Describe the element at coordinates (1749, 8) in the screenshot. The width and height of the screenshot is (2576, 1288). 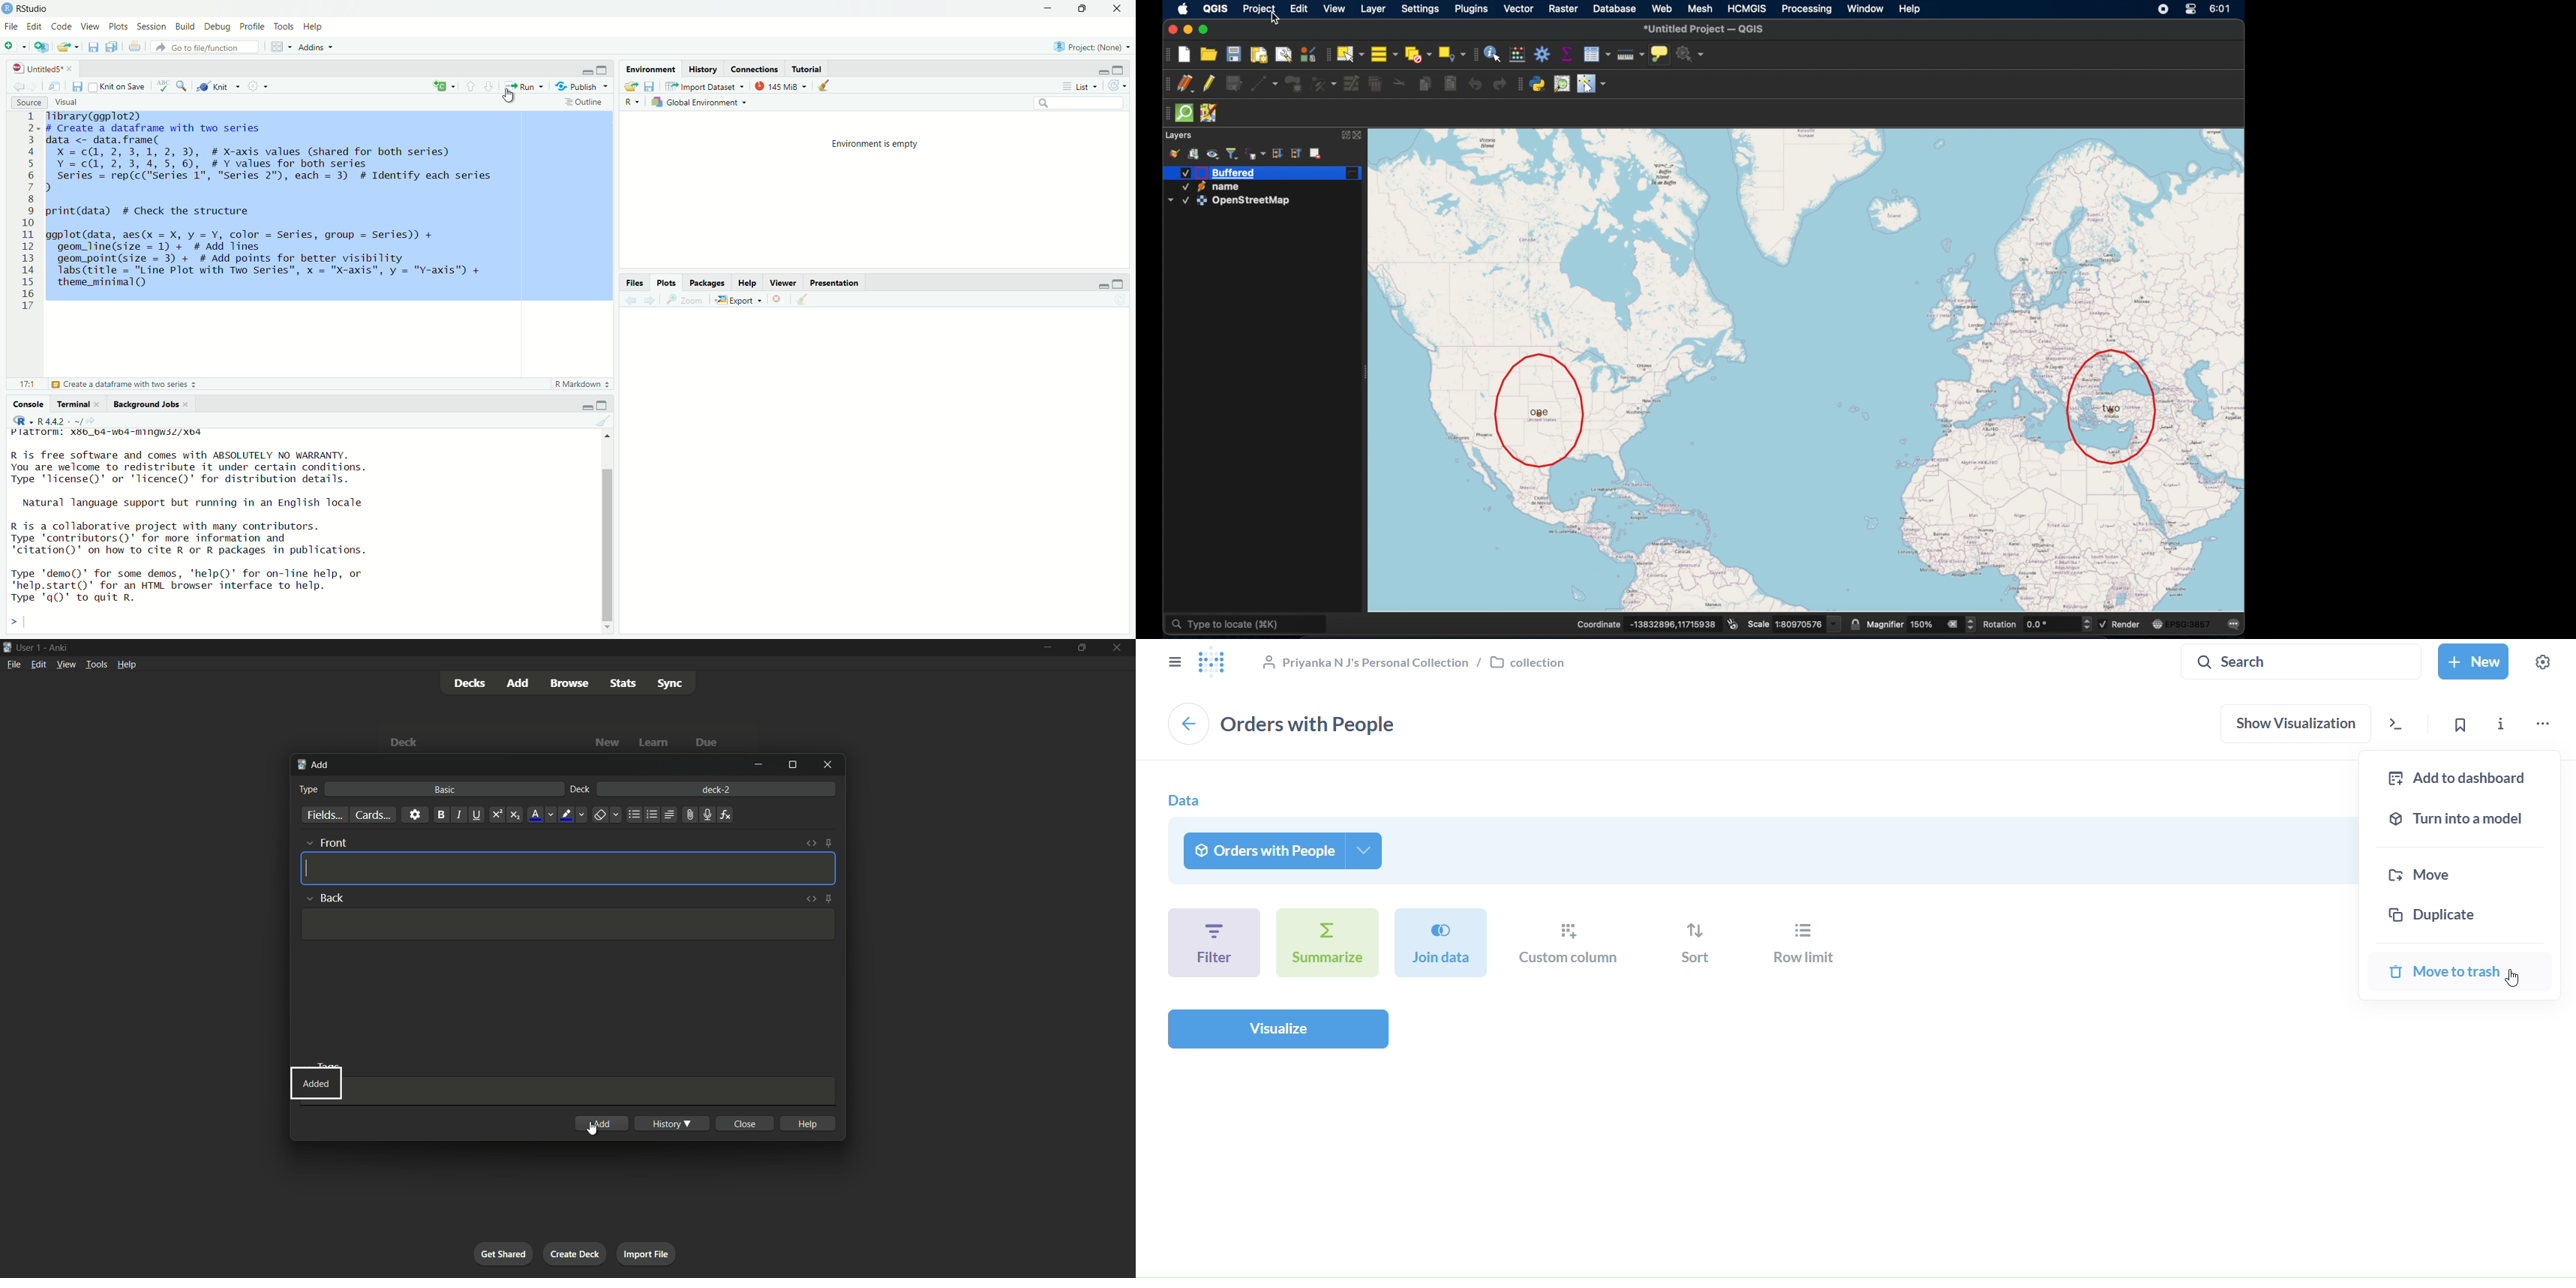
I see `HCMGIS` at that location.